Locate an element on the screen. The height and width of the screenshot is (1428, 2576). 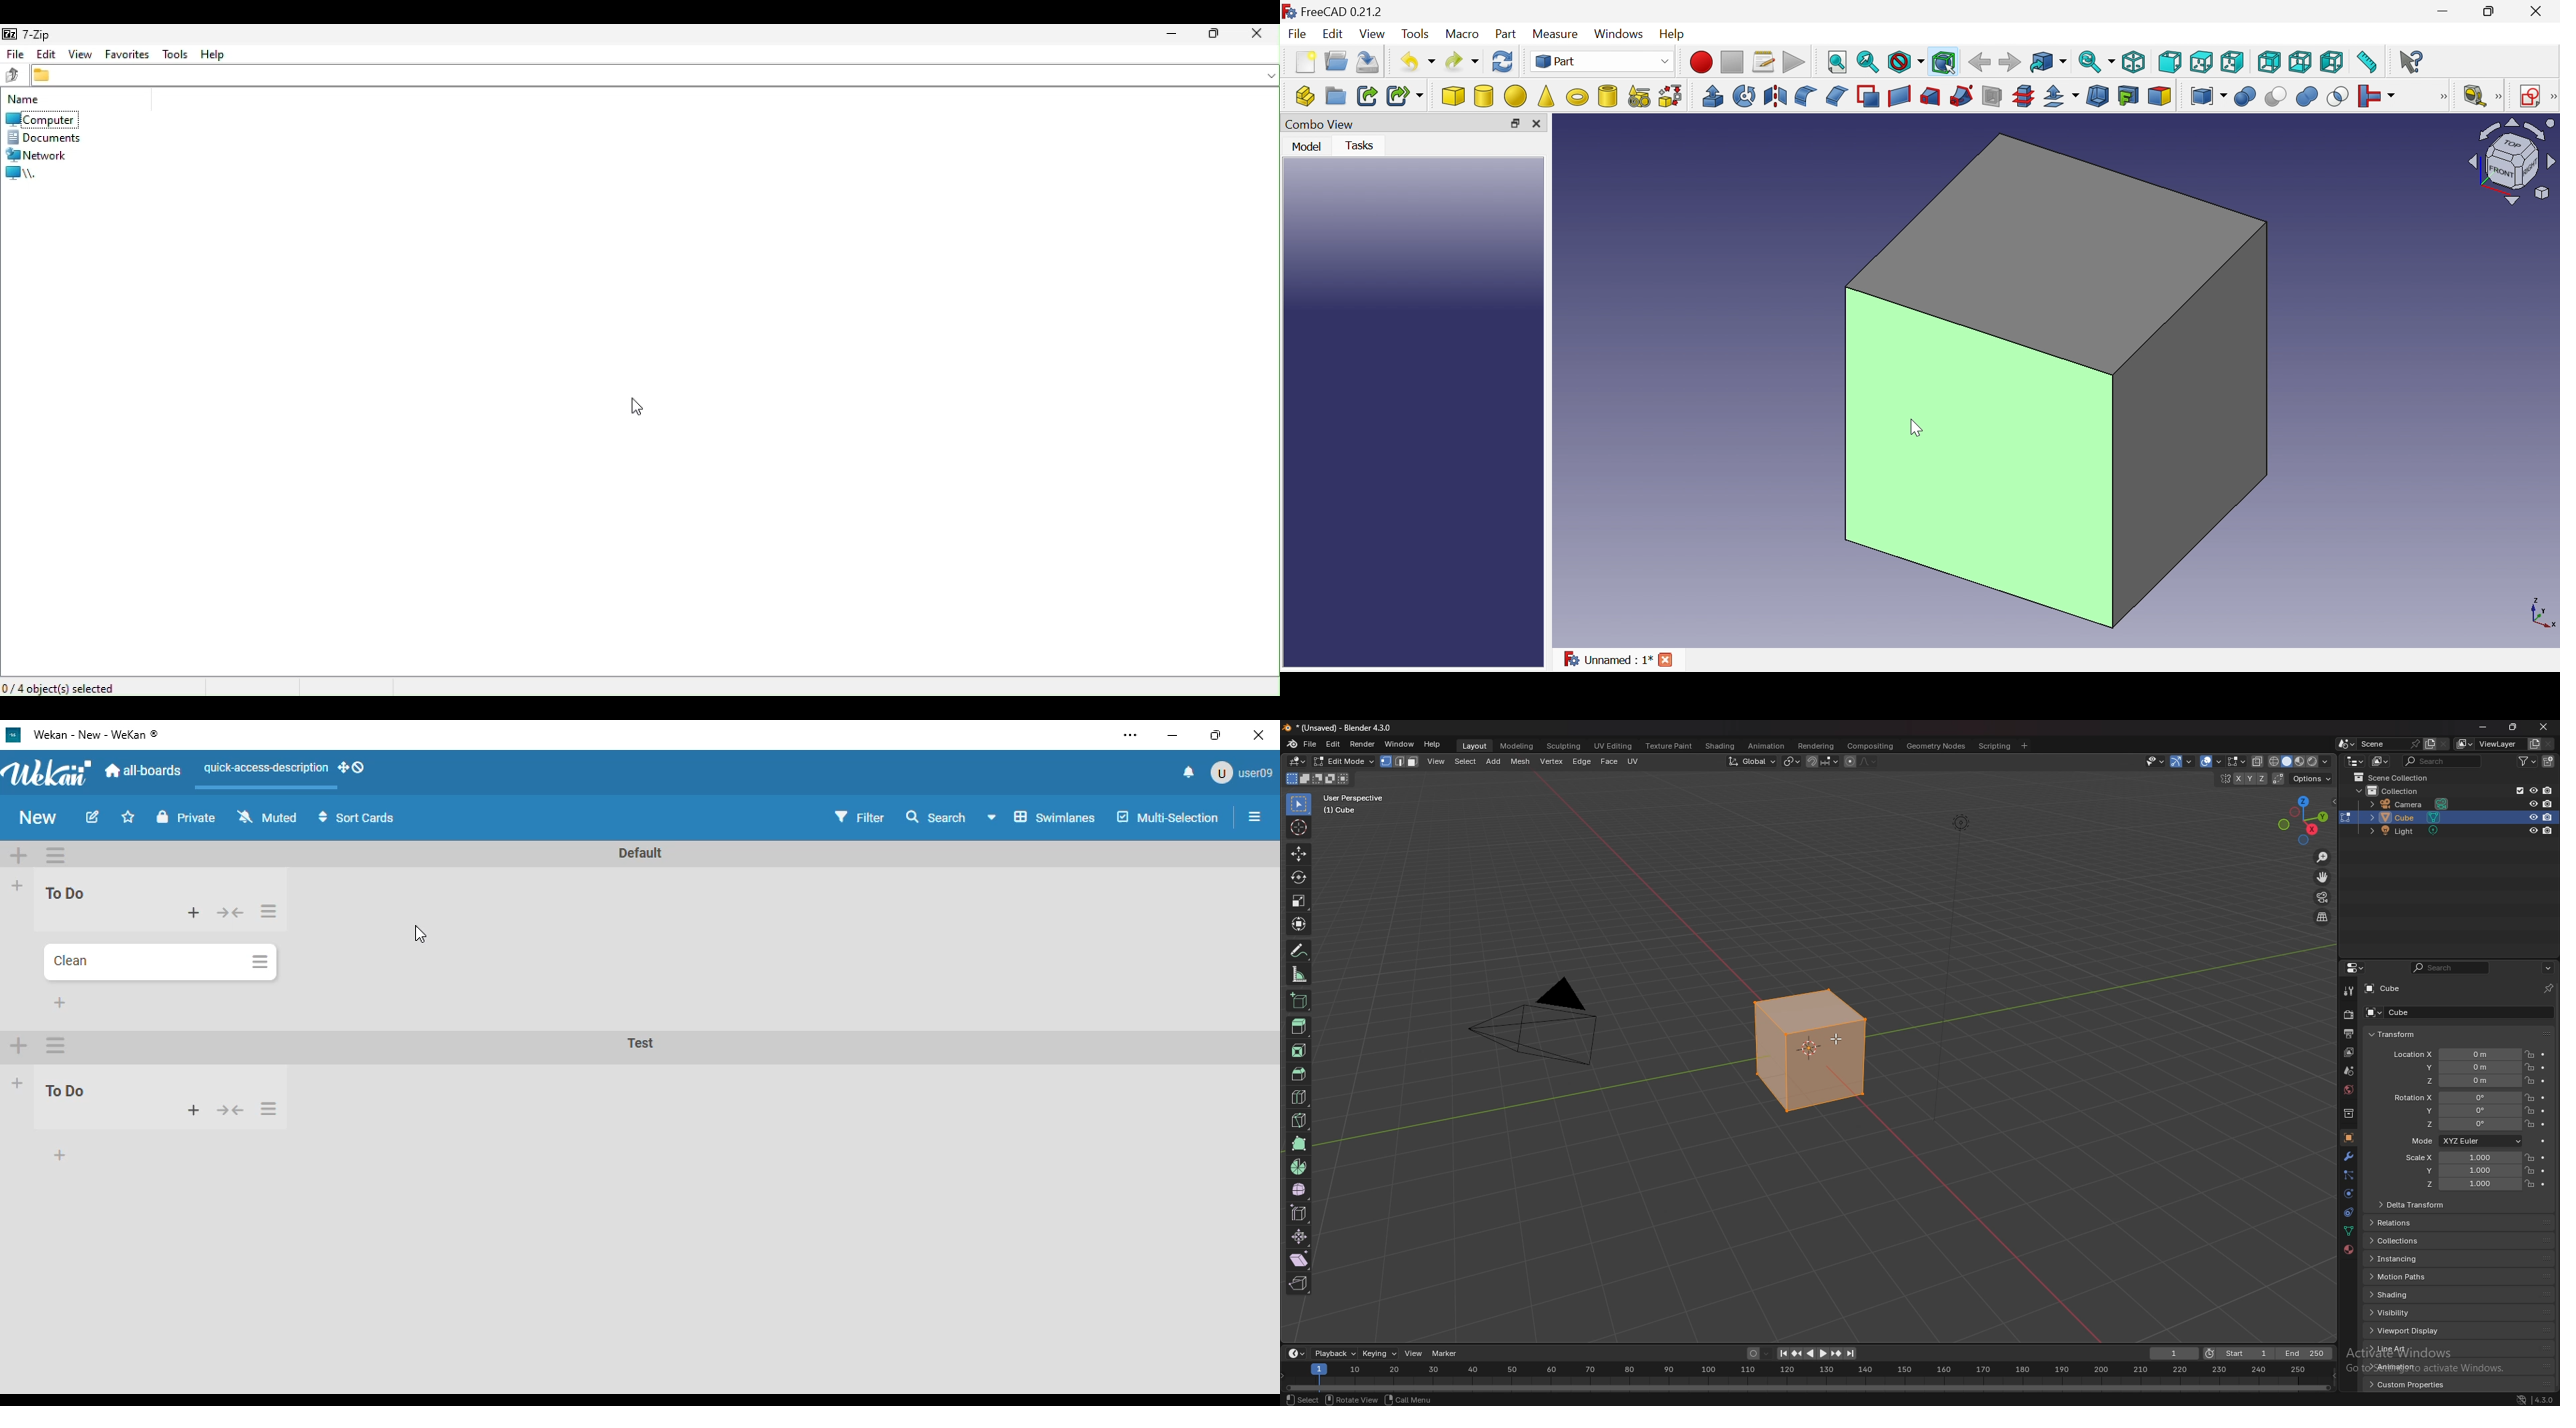
Tools  is located at coordinates (177, 52).